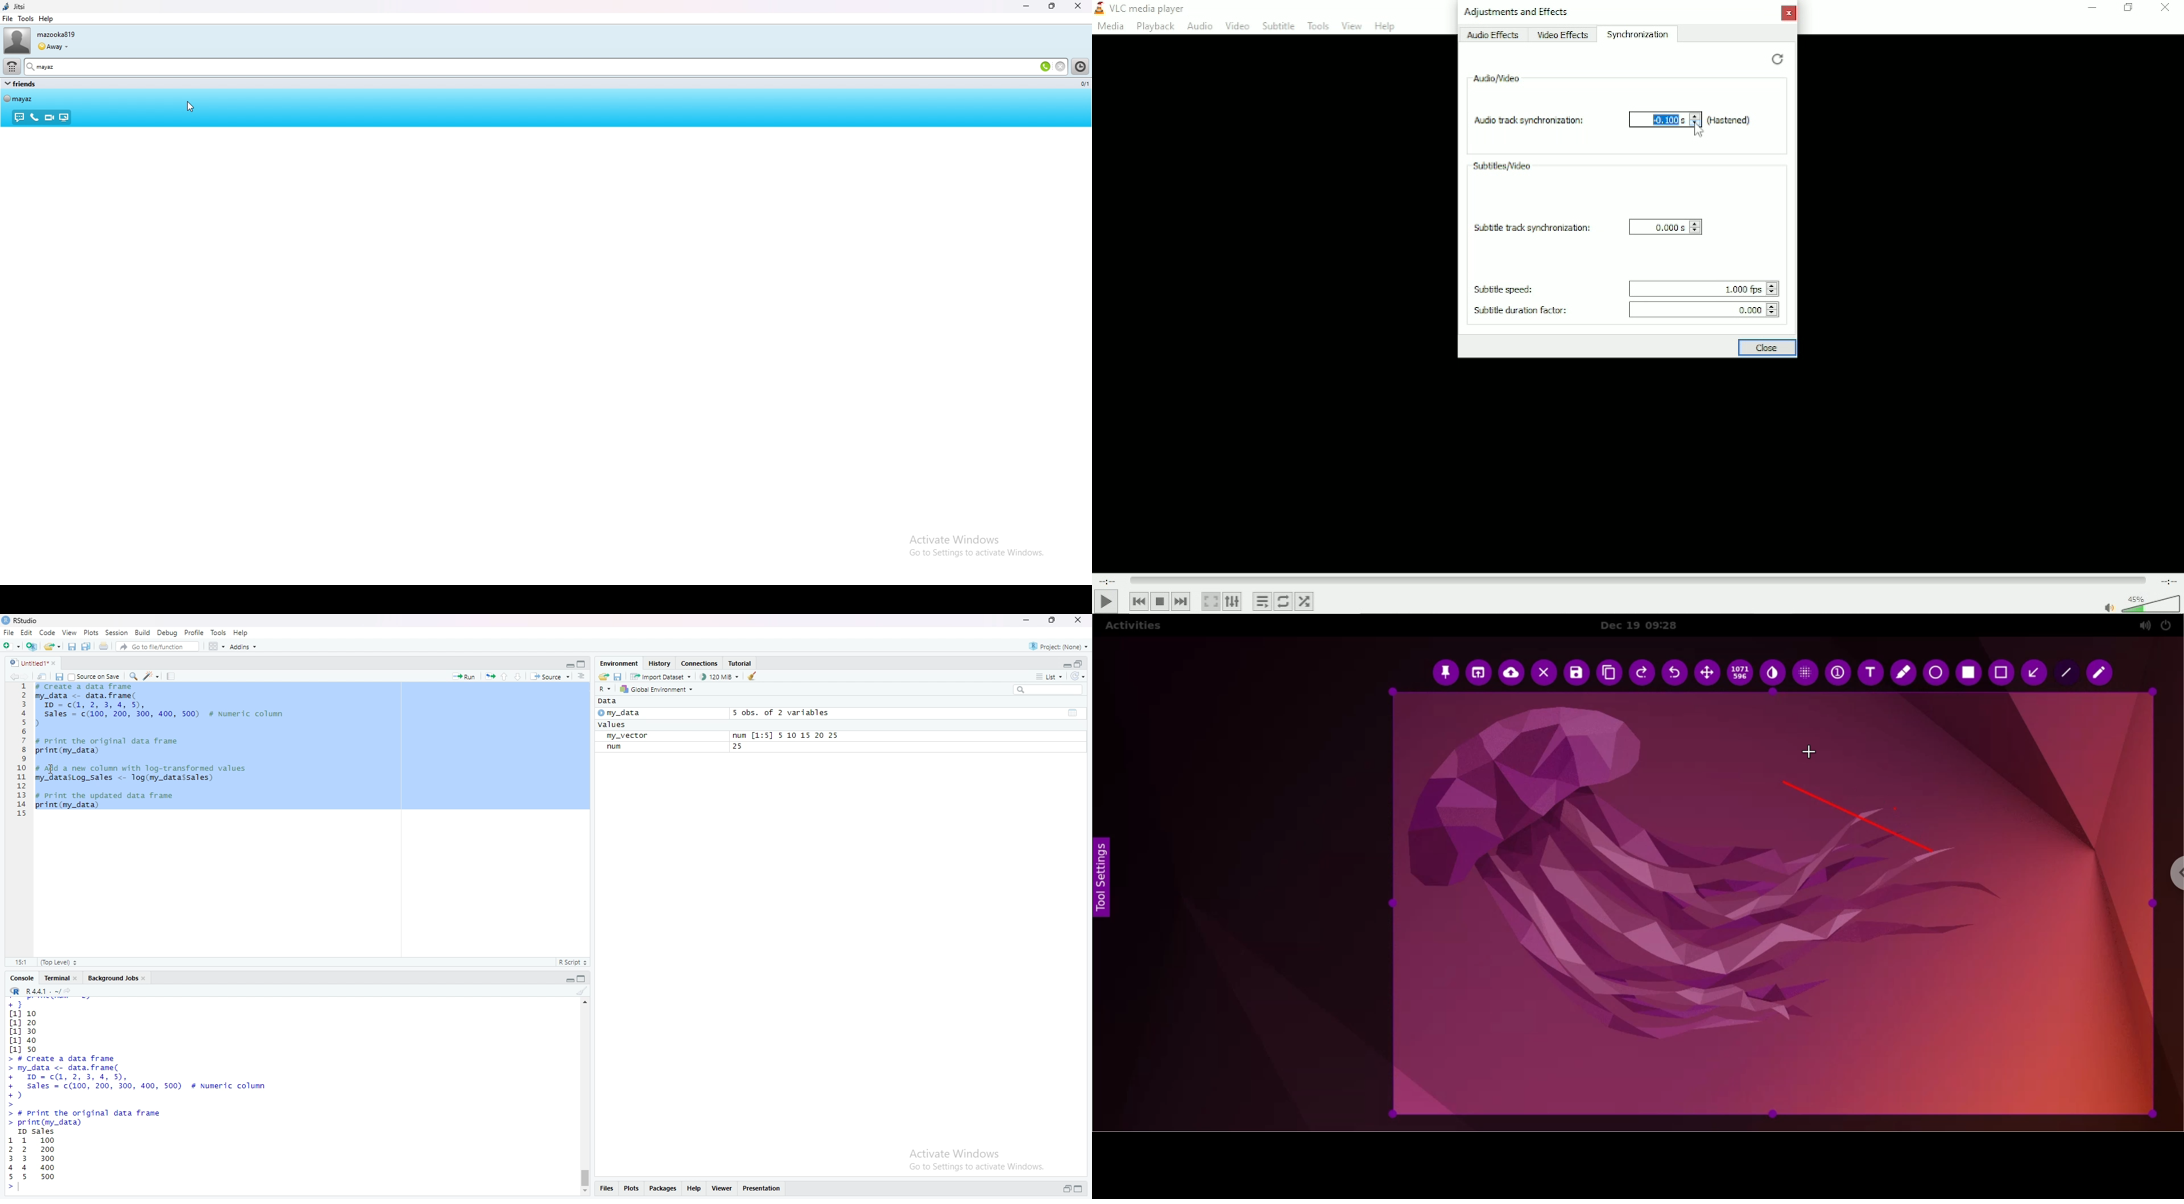 This screenshot has width=2184, height=1204. Describe the element at coordinates (172, 677) in the screenshot. I see `compile report` at that location.